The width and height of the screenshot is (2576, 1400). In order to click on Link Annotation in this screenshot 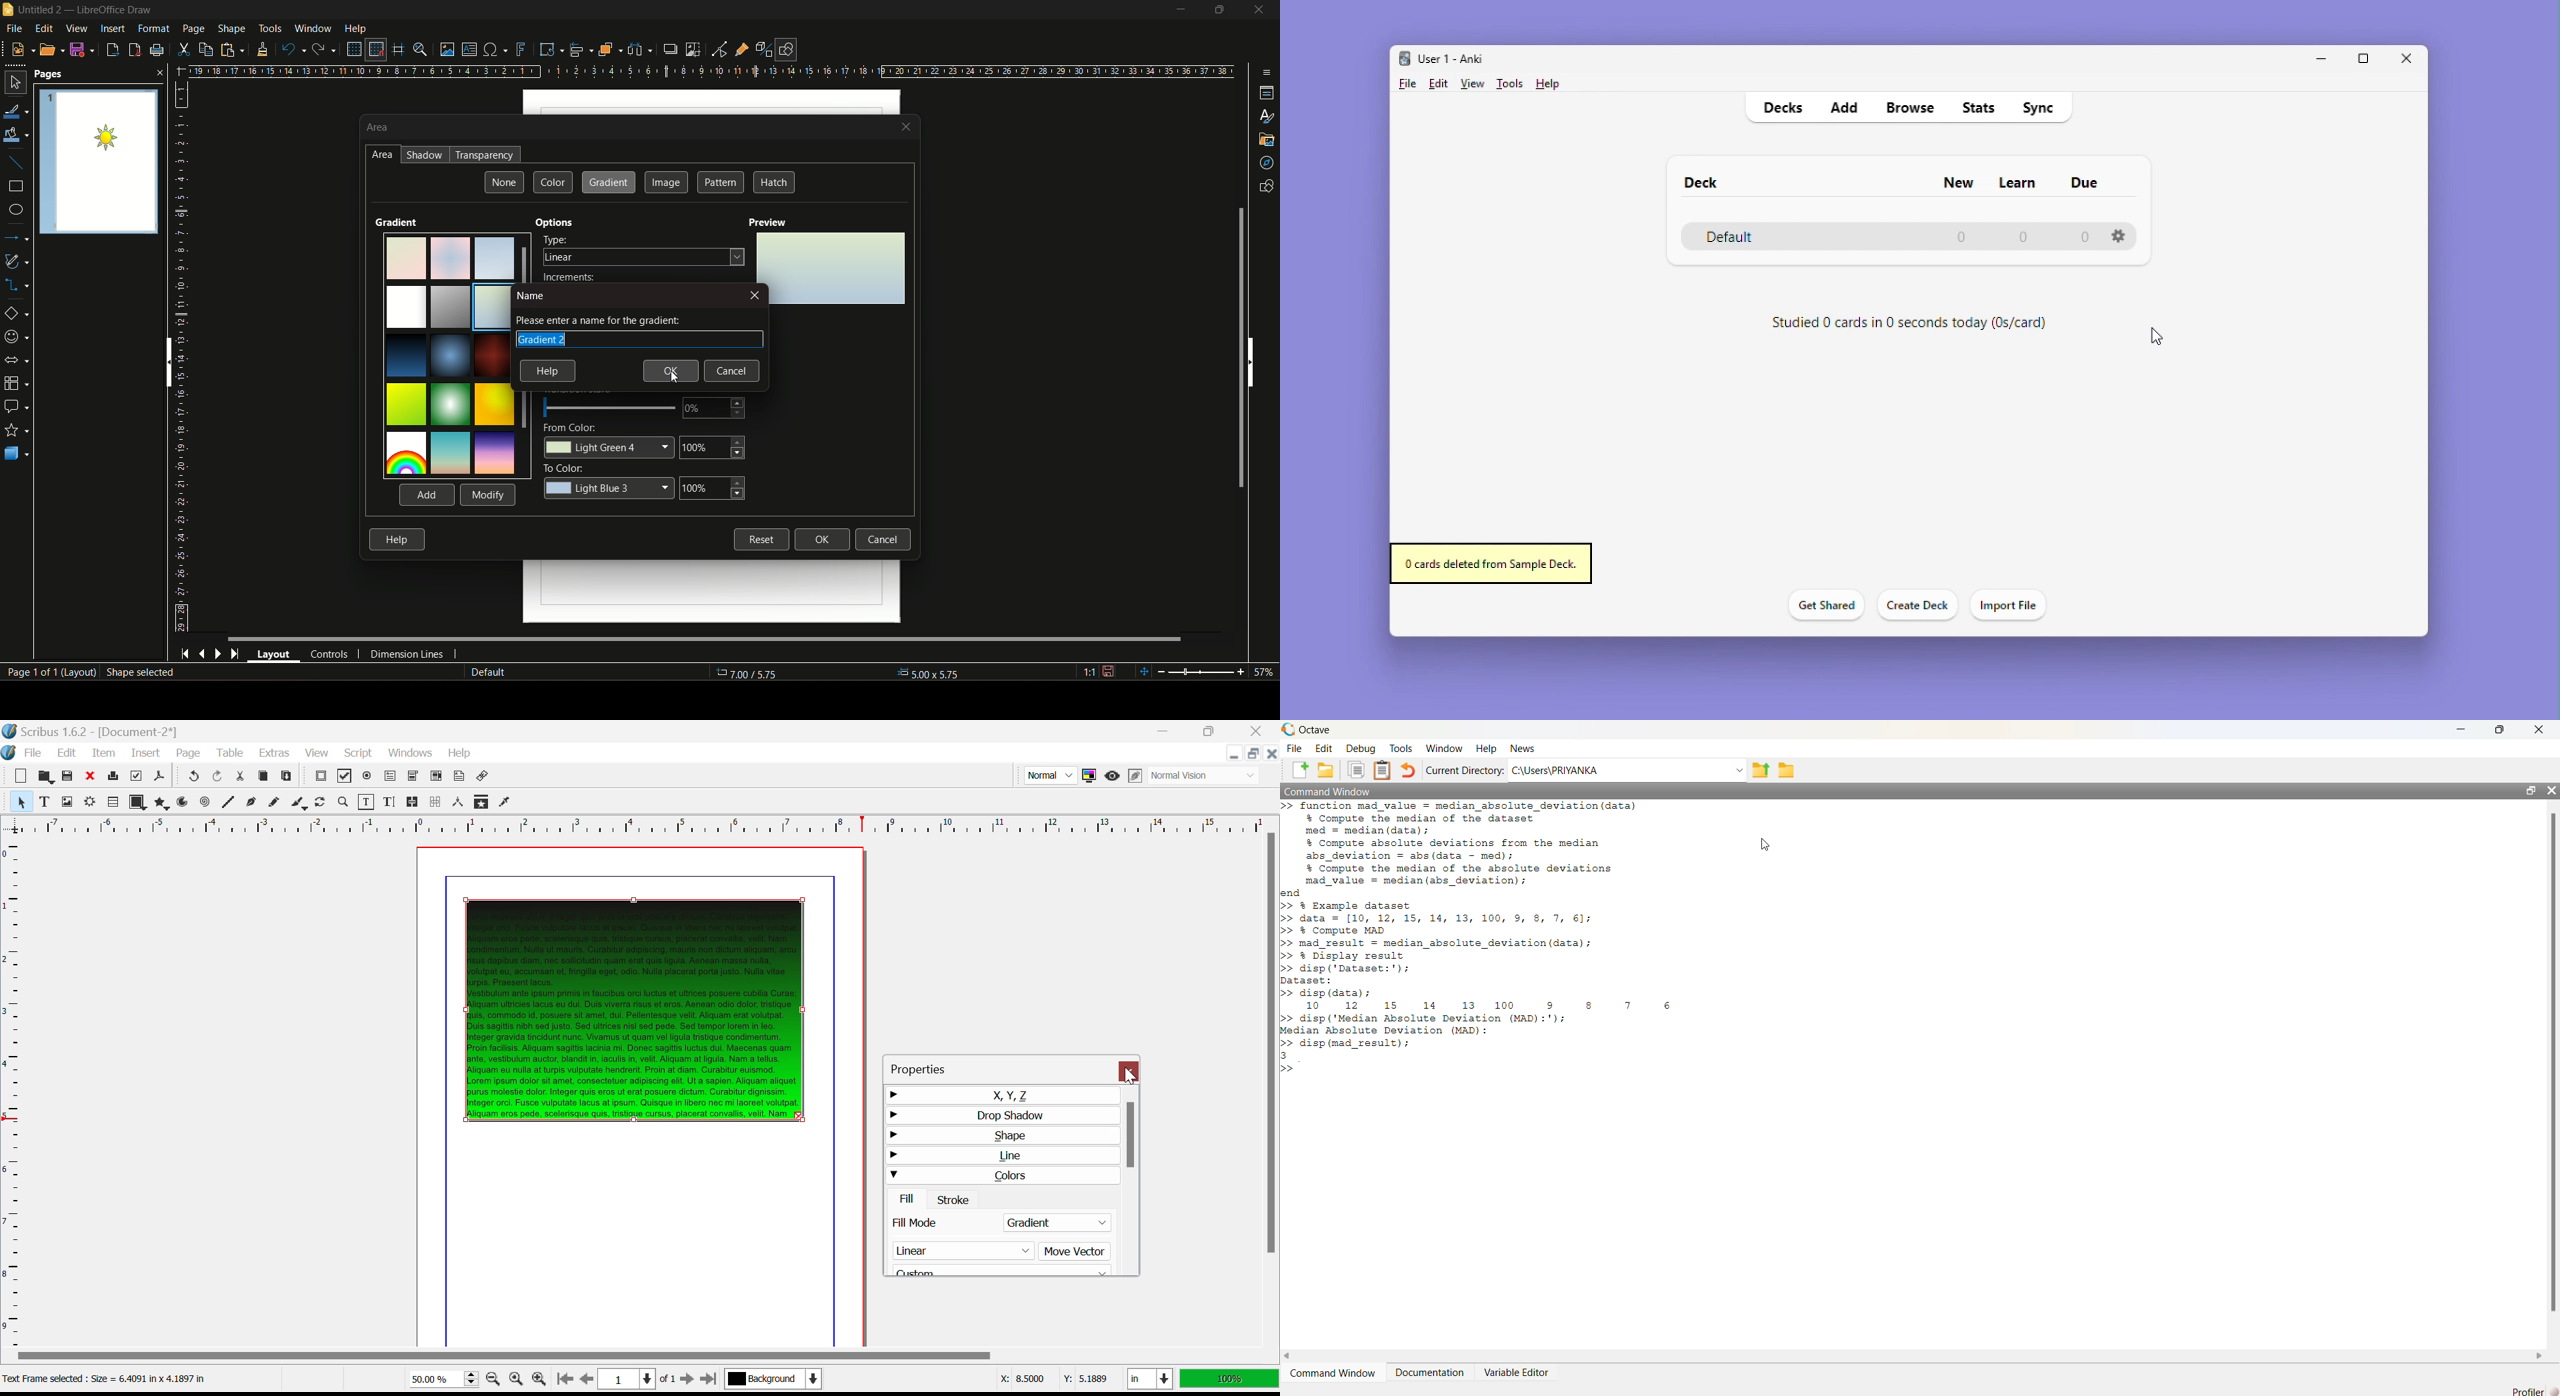, I will do `click(484, 777)`.